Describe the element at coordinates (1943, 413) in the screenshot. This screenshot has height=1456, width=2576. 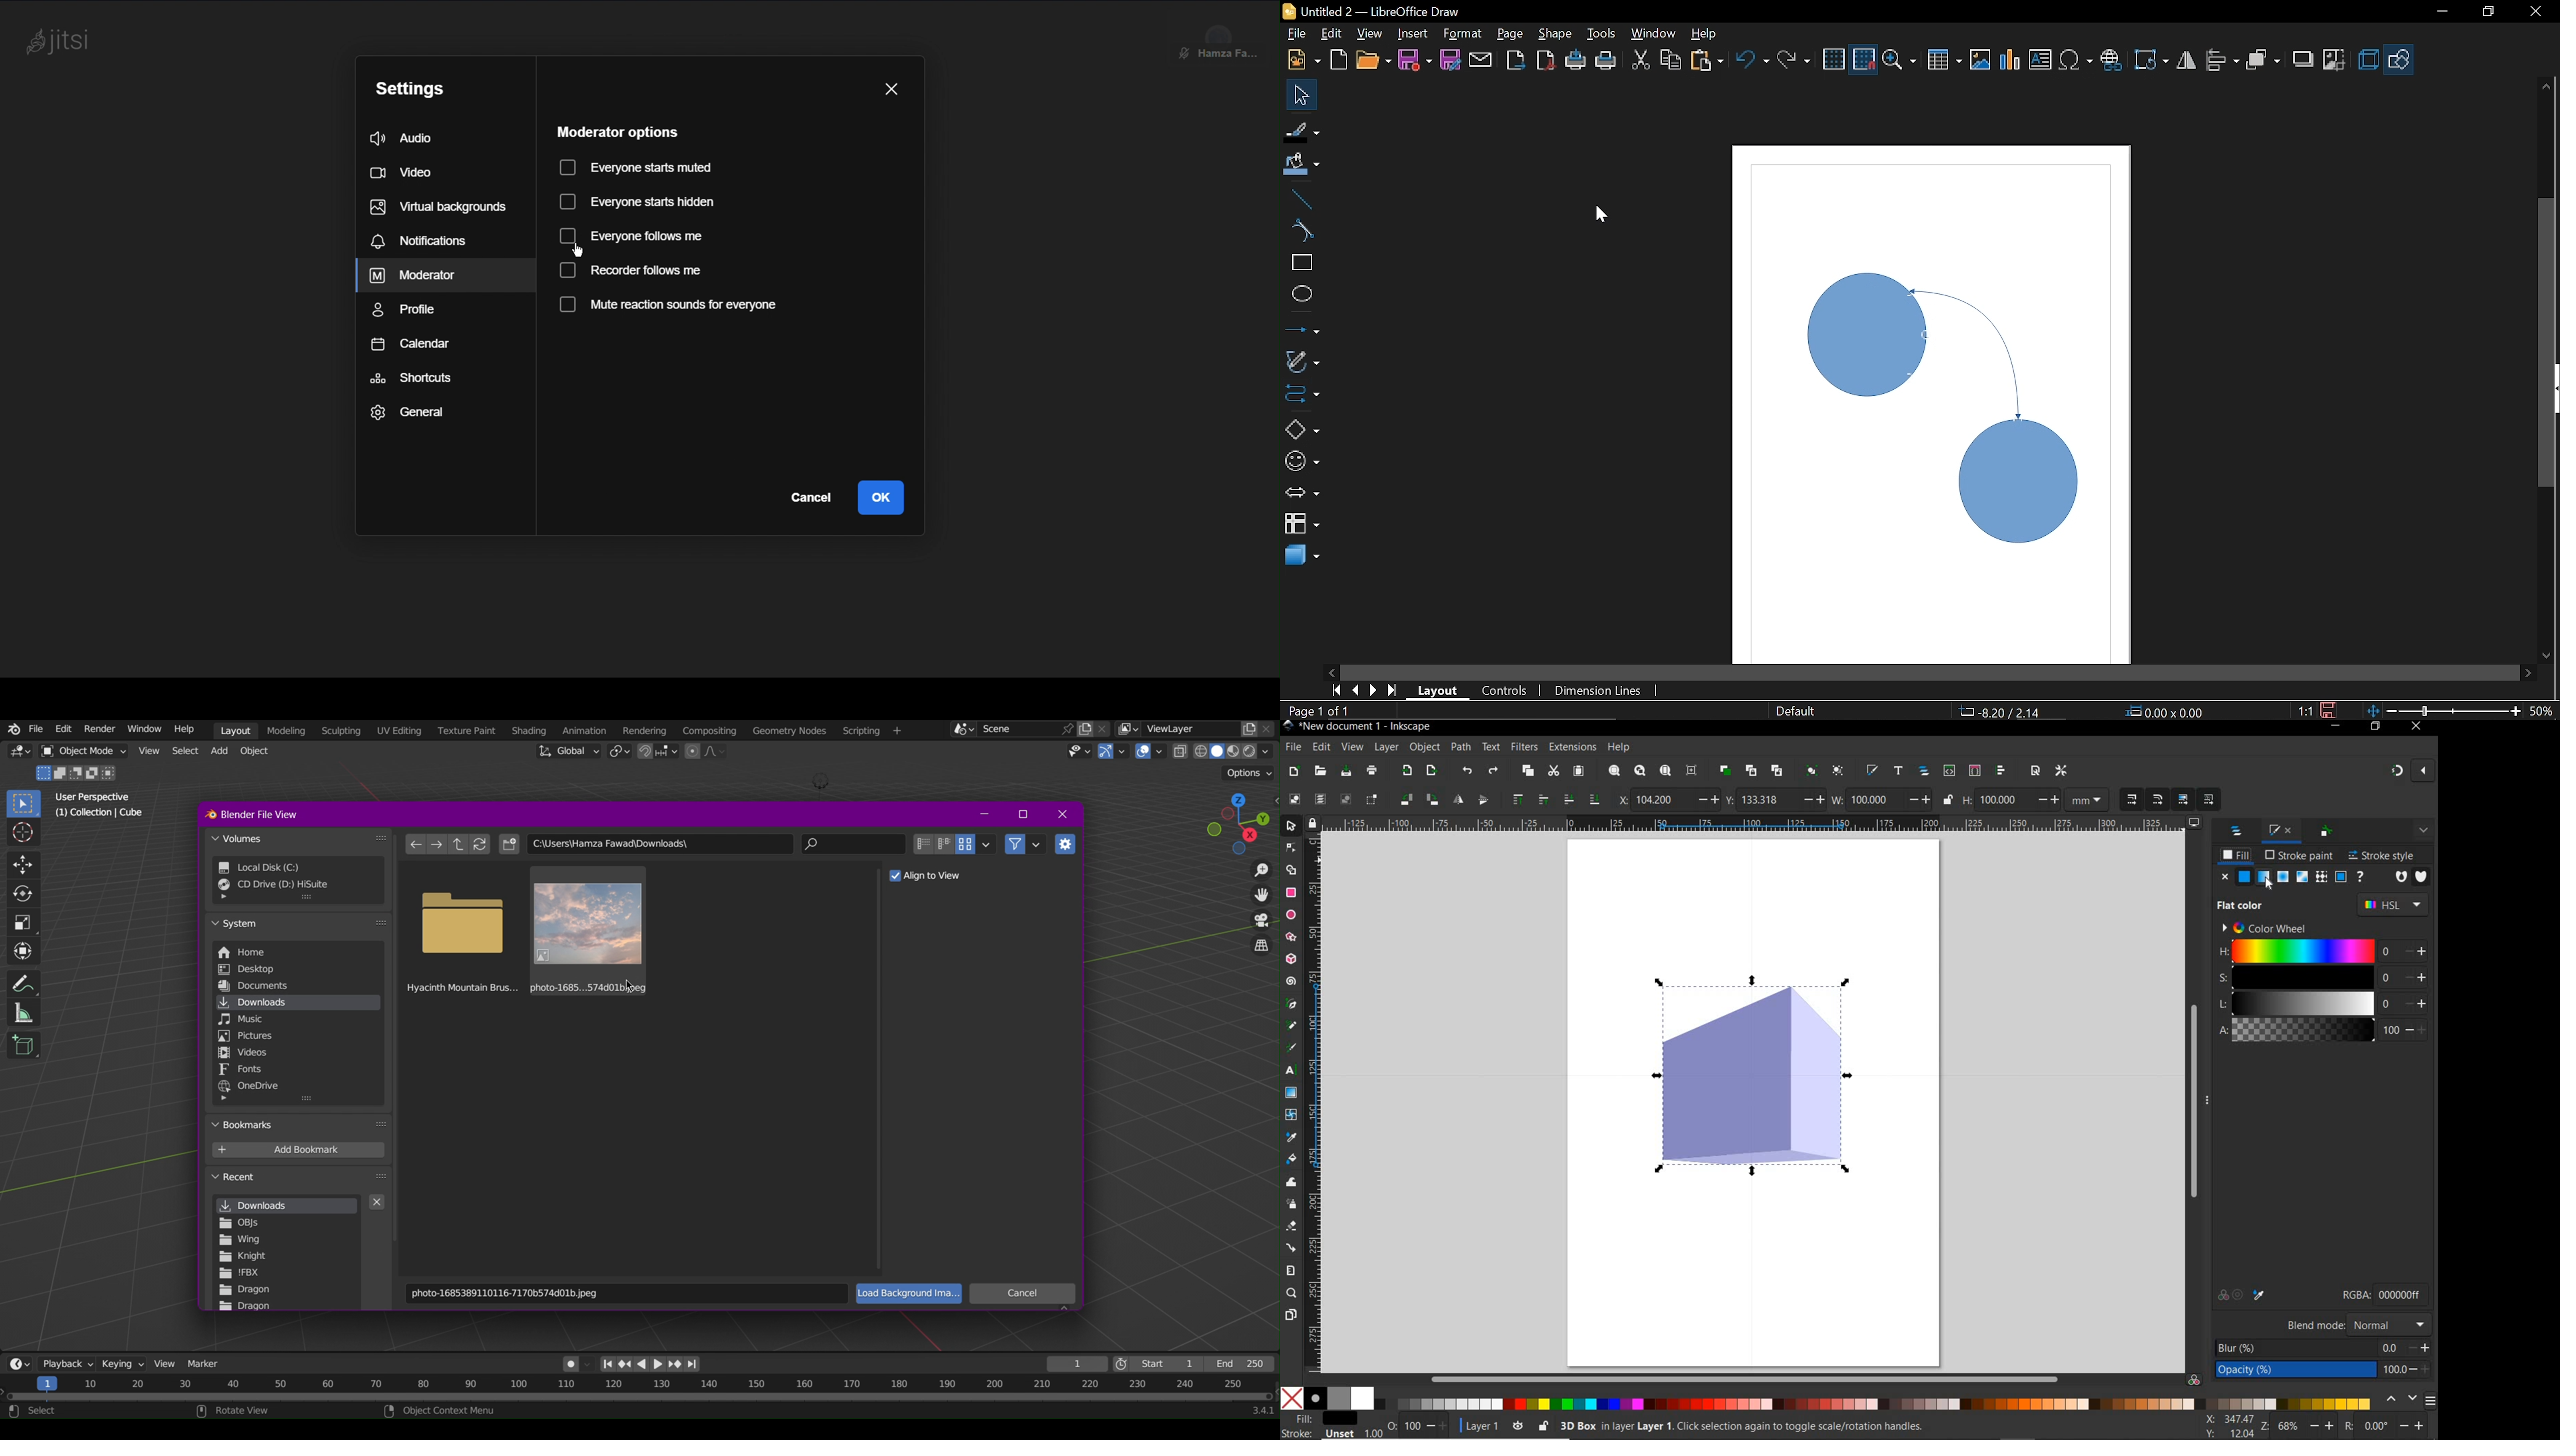
I see `Curved connector added` at that location.